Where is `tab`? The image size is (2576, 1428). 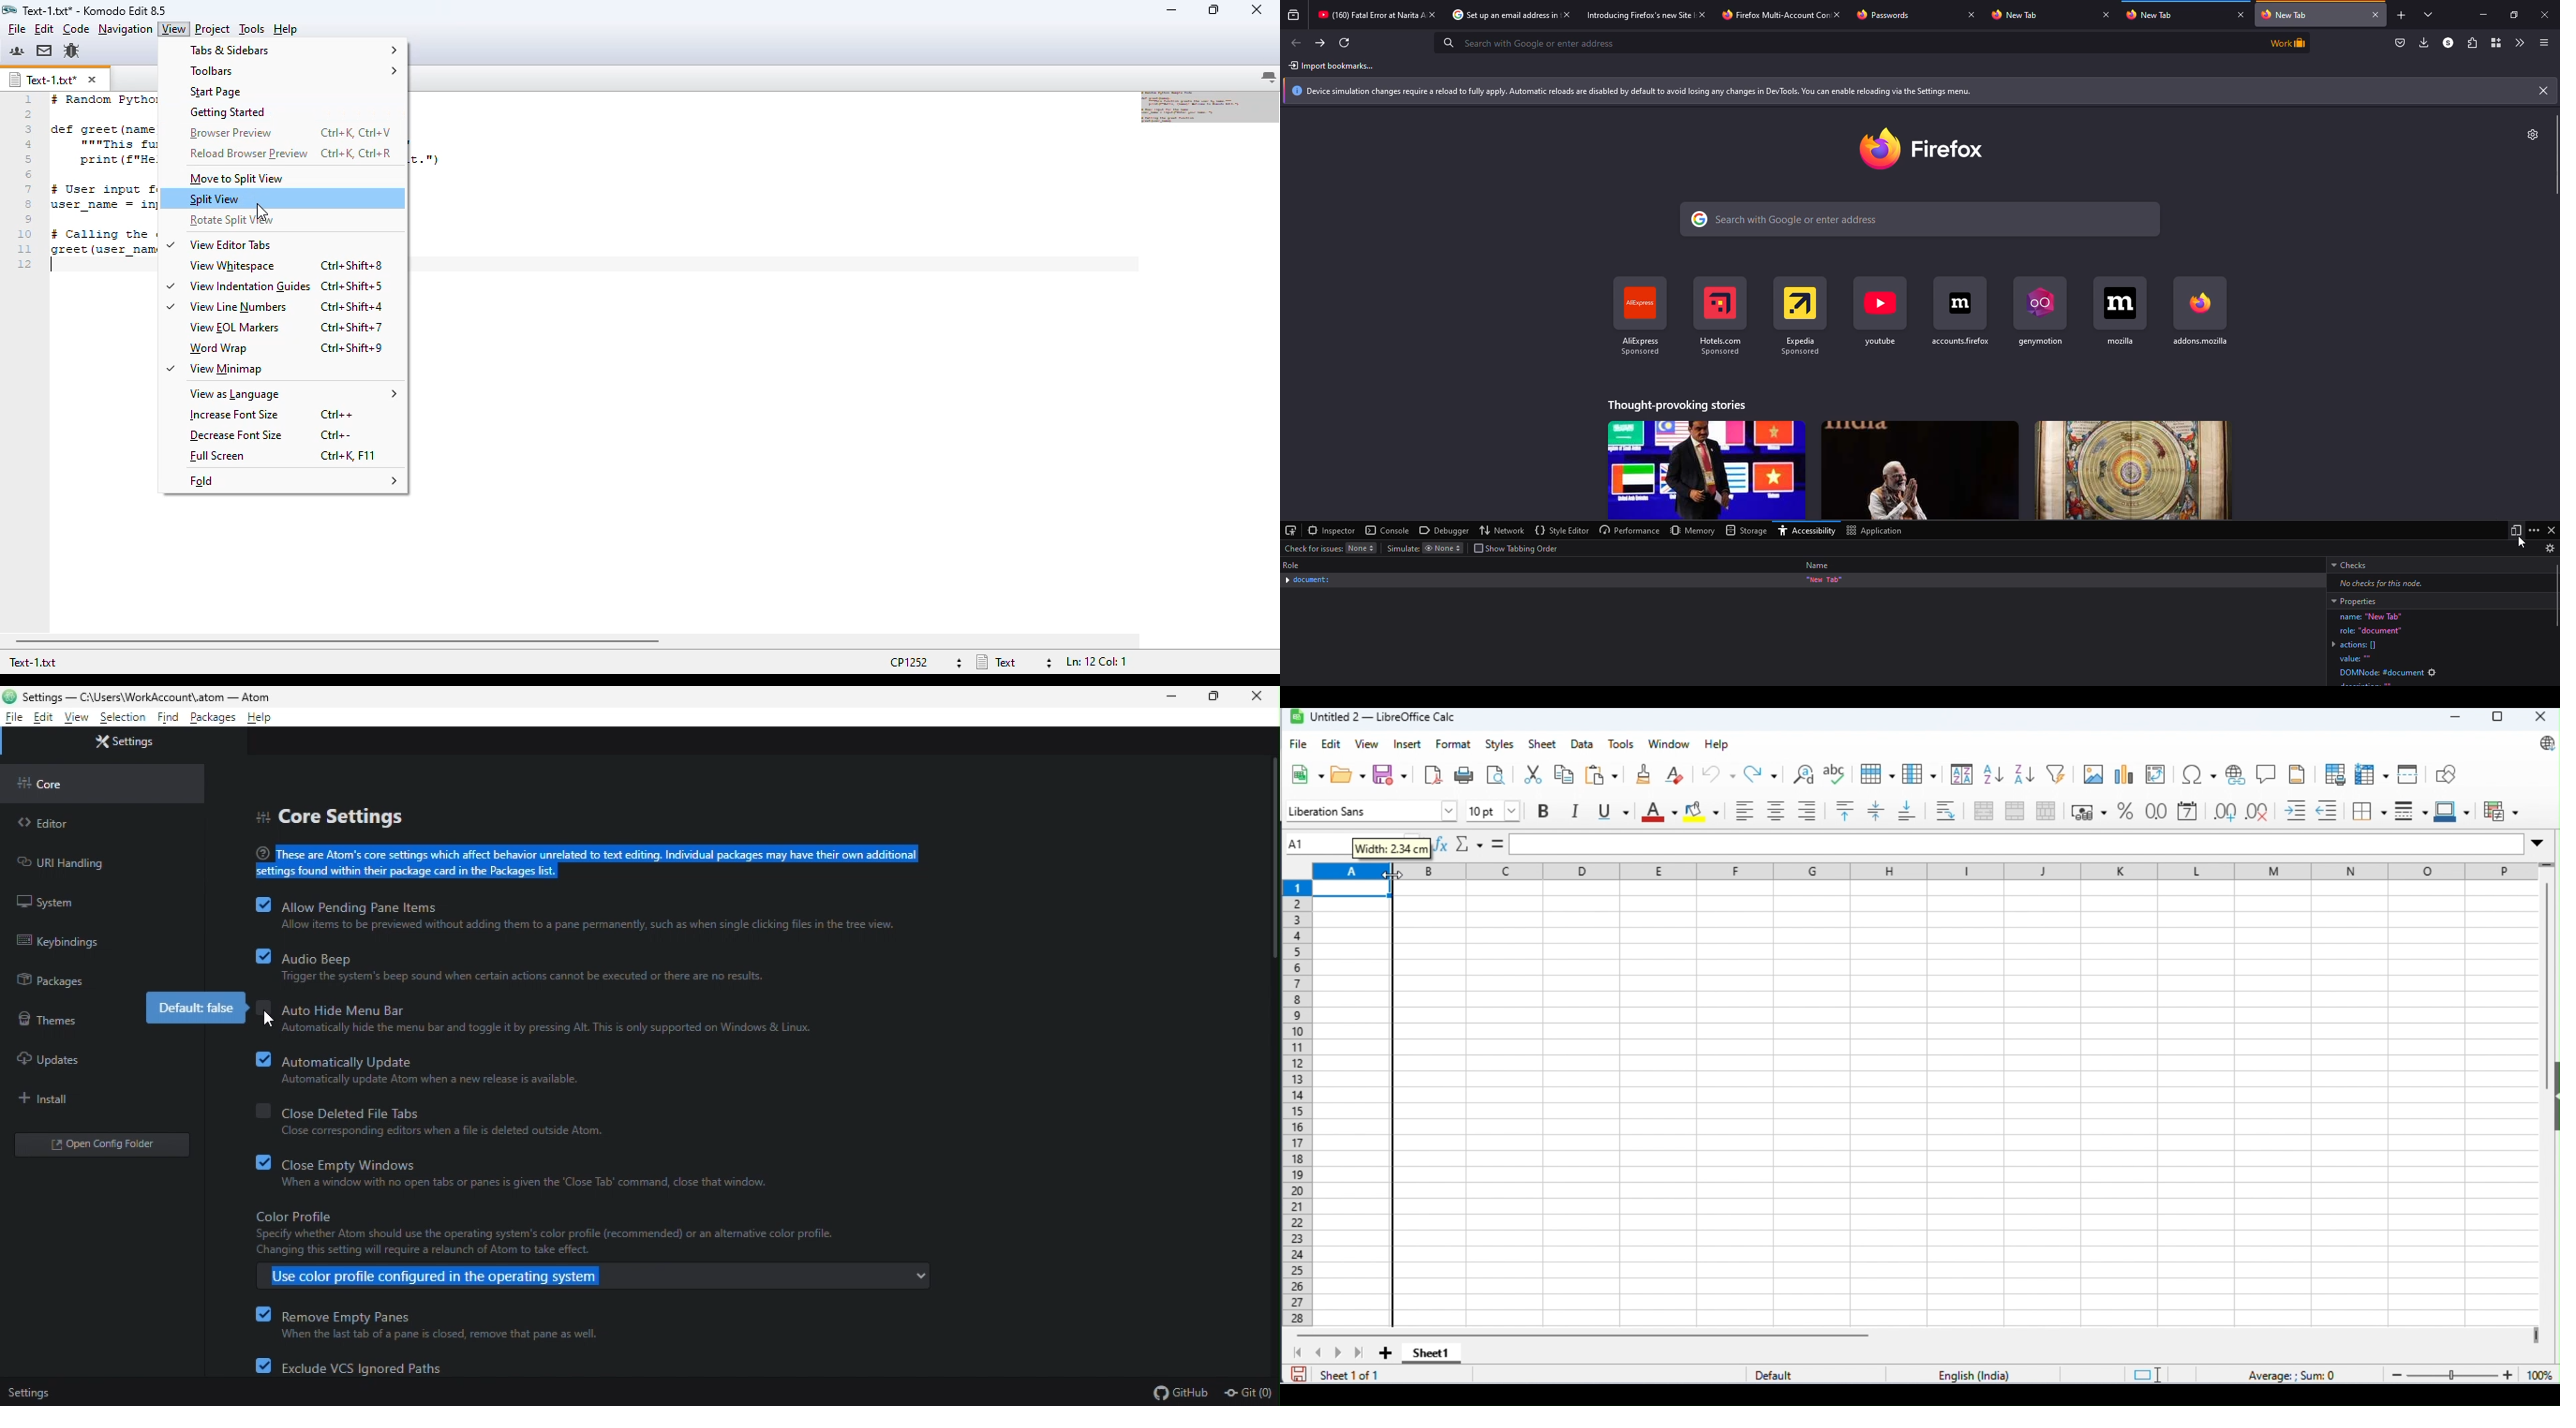
tab is located at coordinates (1635, 16).